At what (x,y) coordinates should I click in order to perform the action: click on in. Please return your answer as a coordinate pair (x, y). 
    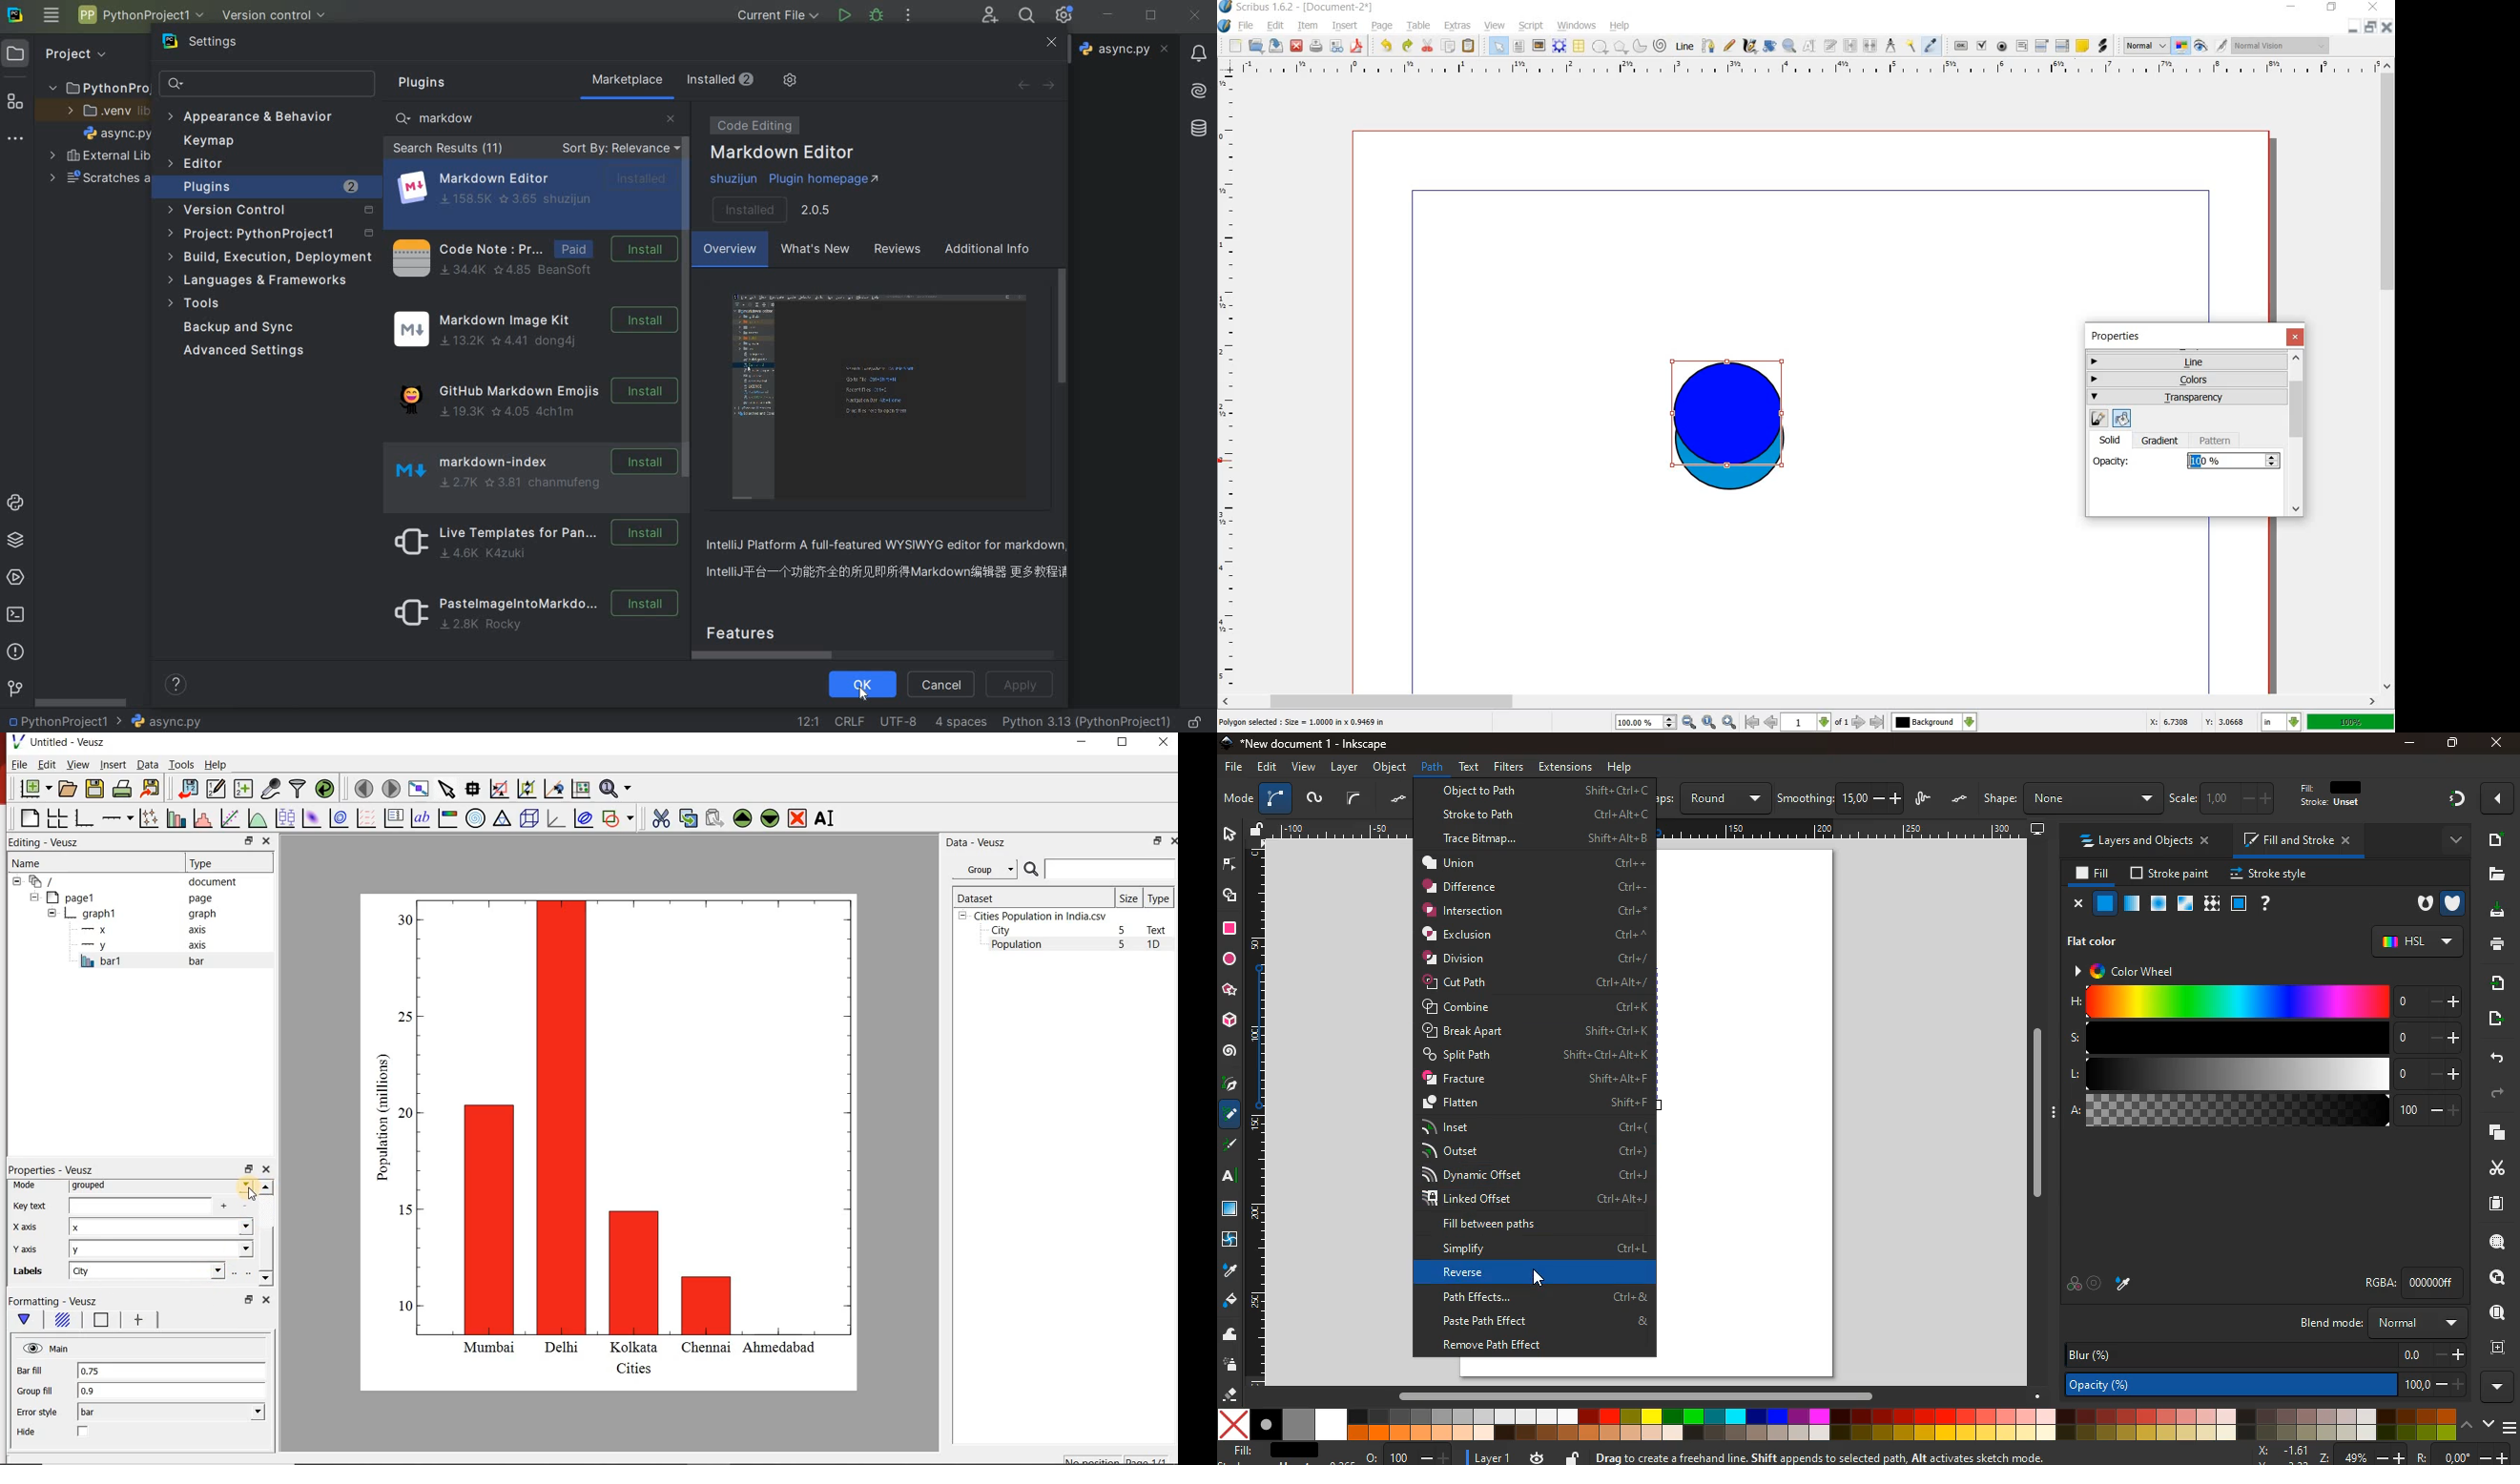
    Looking at the image, I should click on (2281, 722).